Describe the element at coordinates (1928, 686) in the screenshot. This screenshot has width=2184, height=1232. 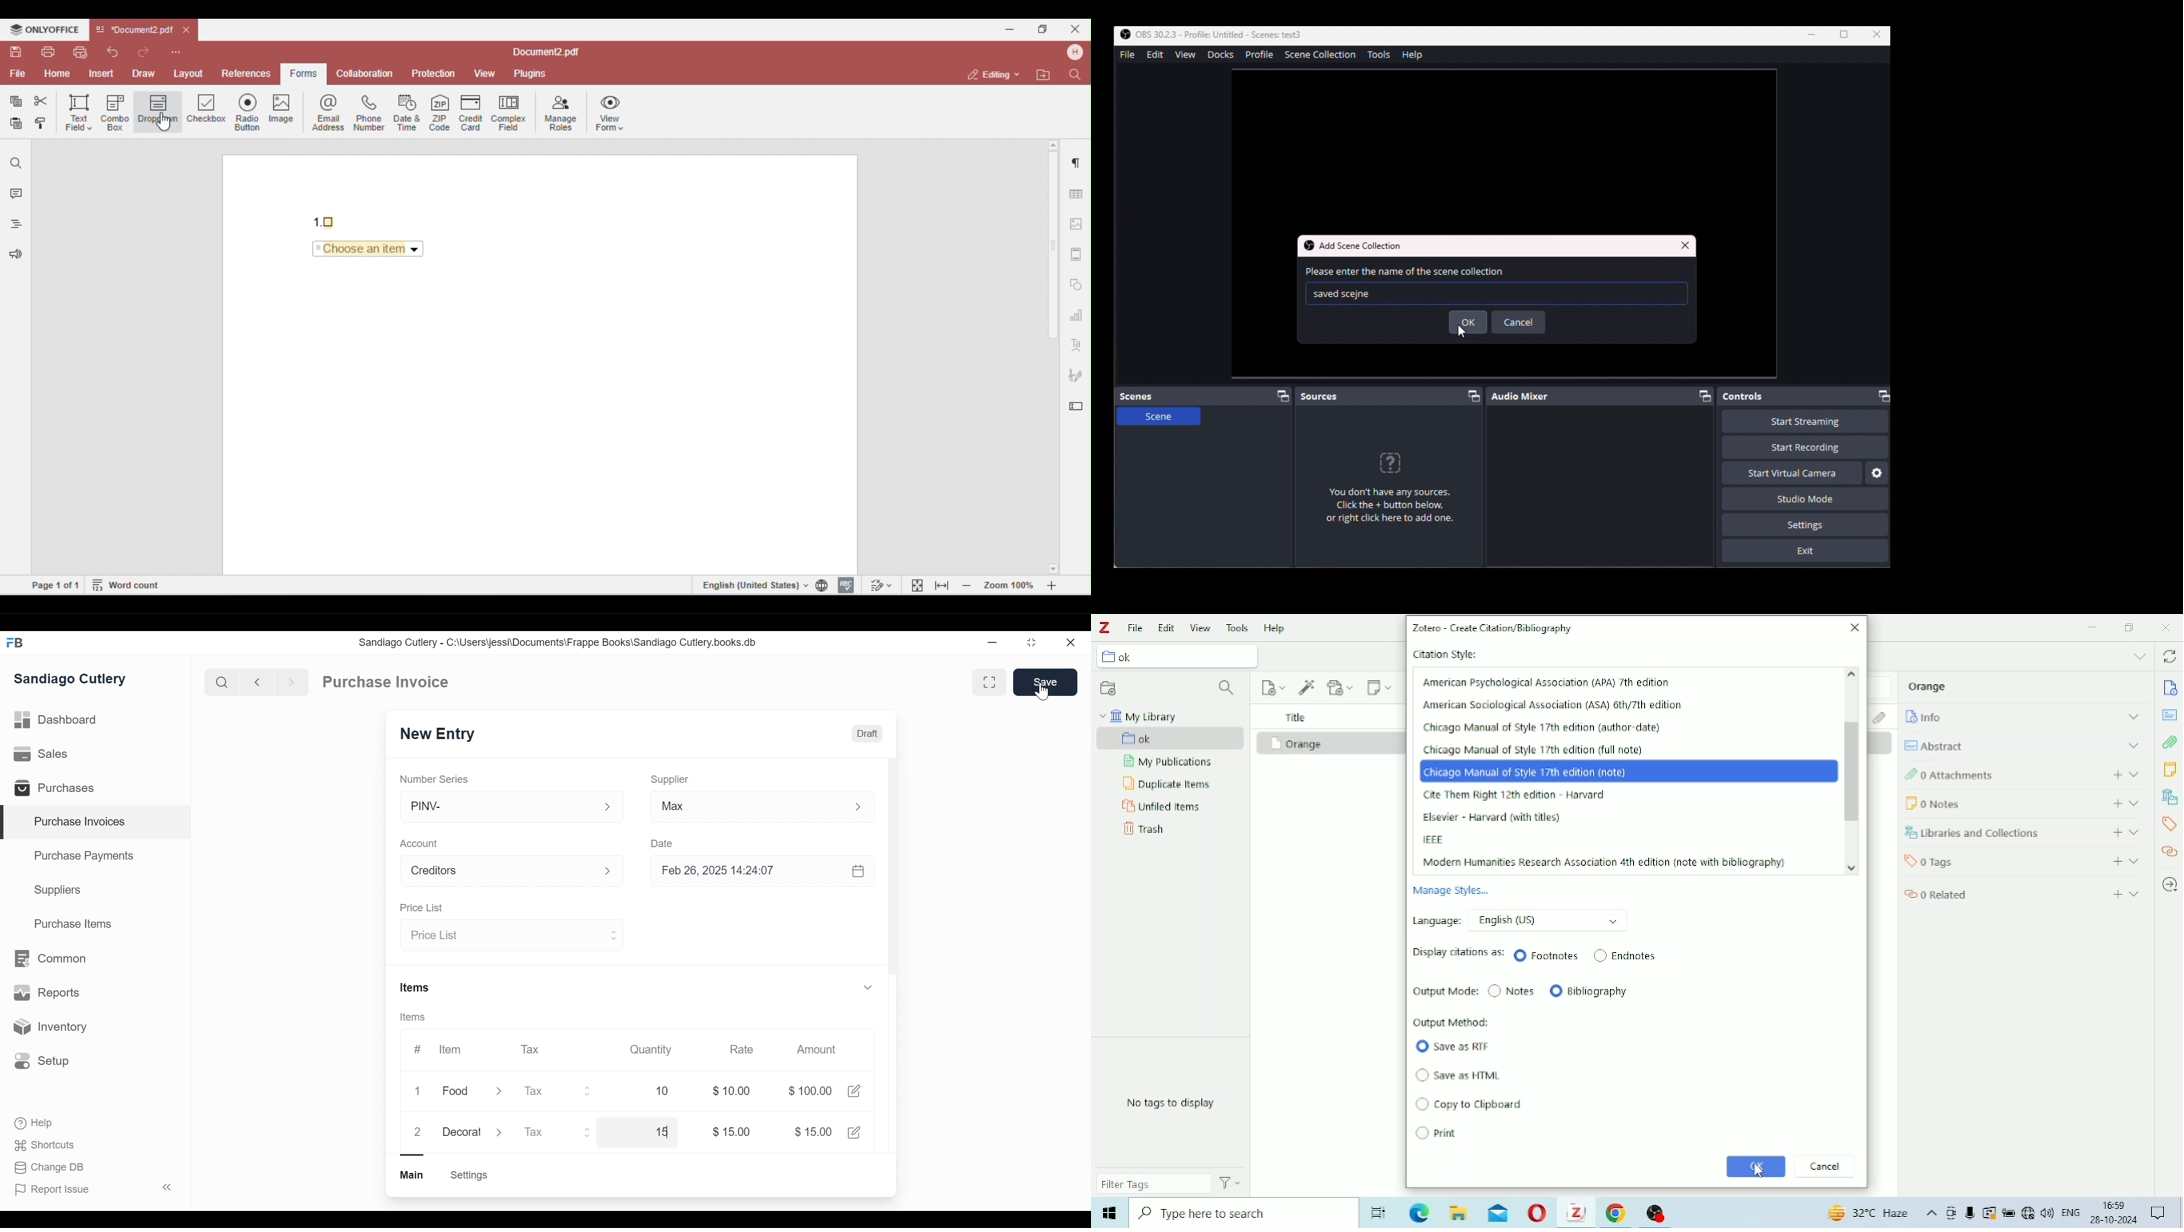
I see `Orange` at that location.